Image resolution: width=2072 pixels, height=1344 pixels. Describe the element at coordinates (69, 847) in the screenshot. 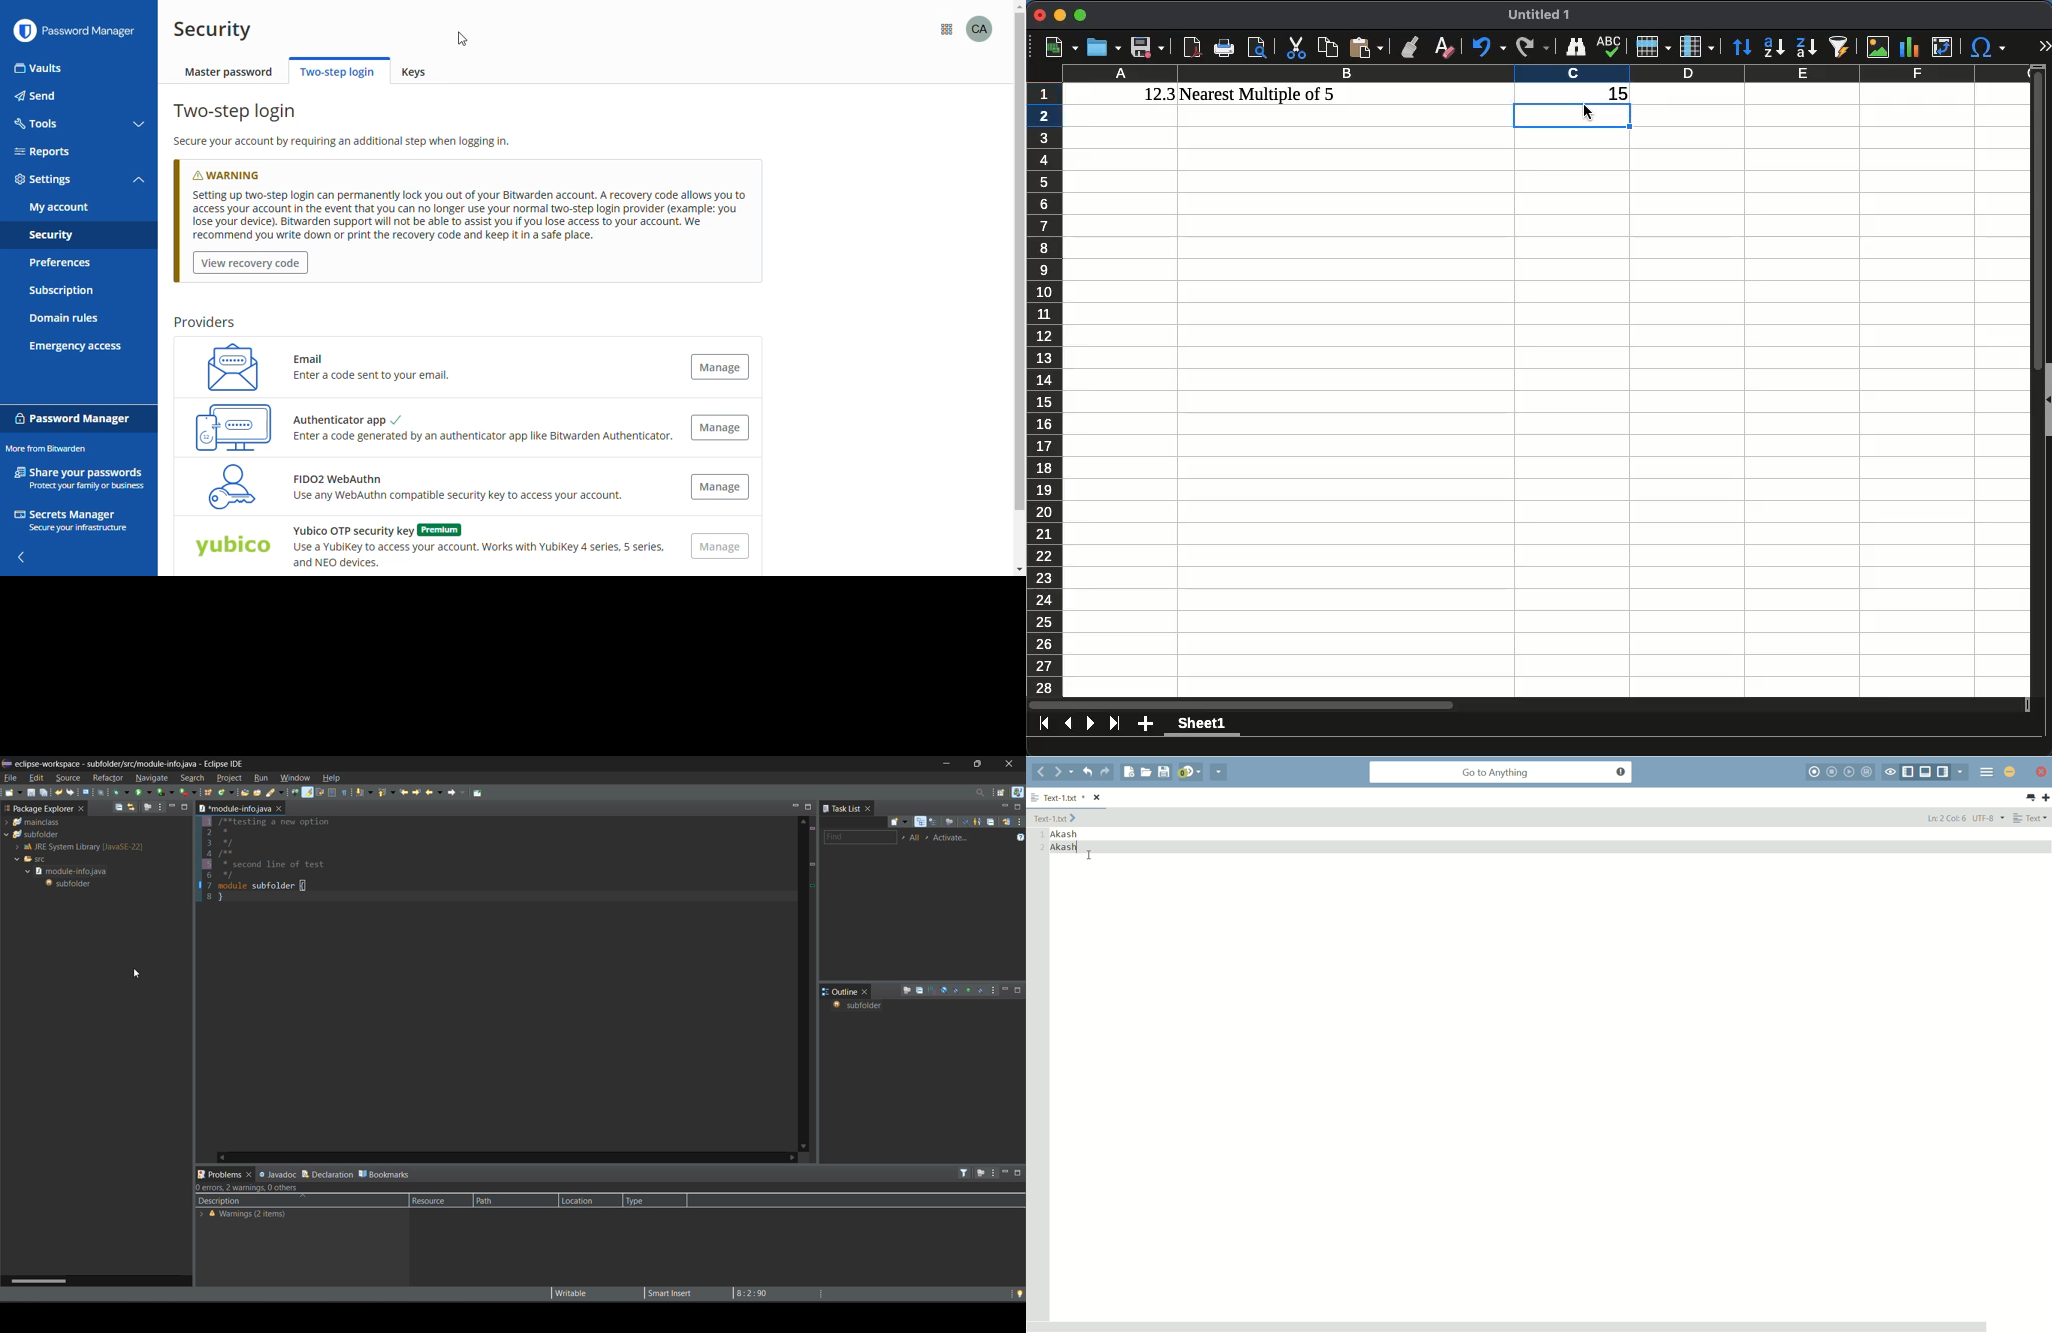

I see `JRE System library [javaSE-22]` at that location.